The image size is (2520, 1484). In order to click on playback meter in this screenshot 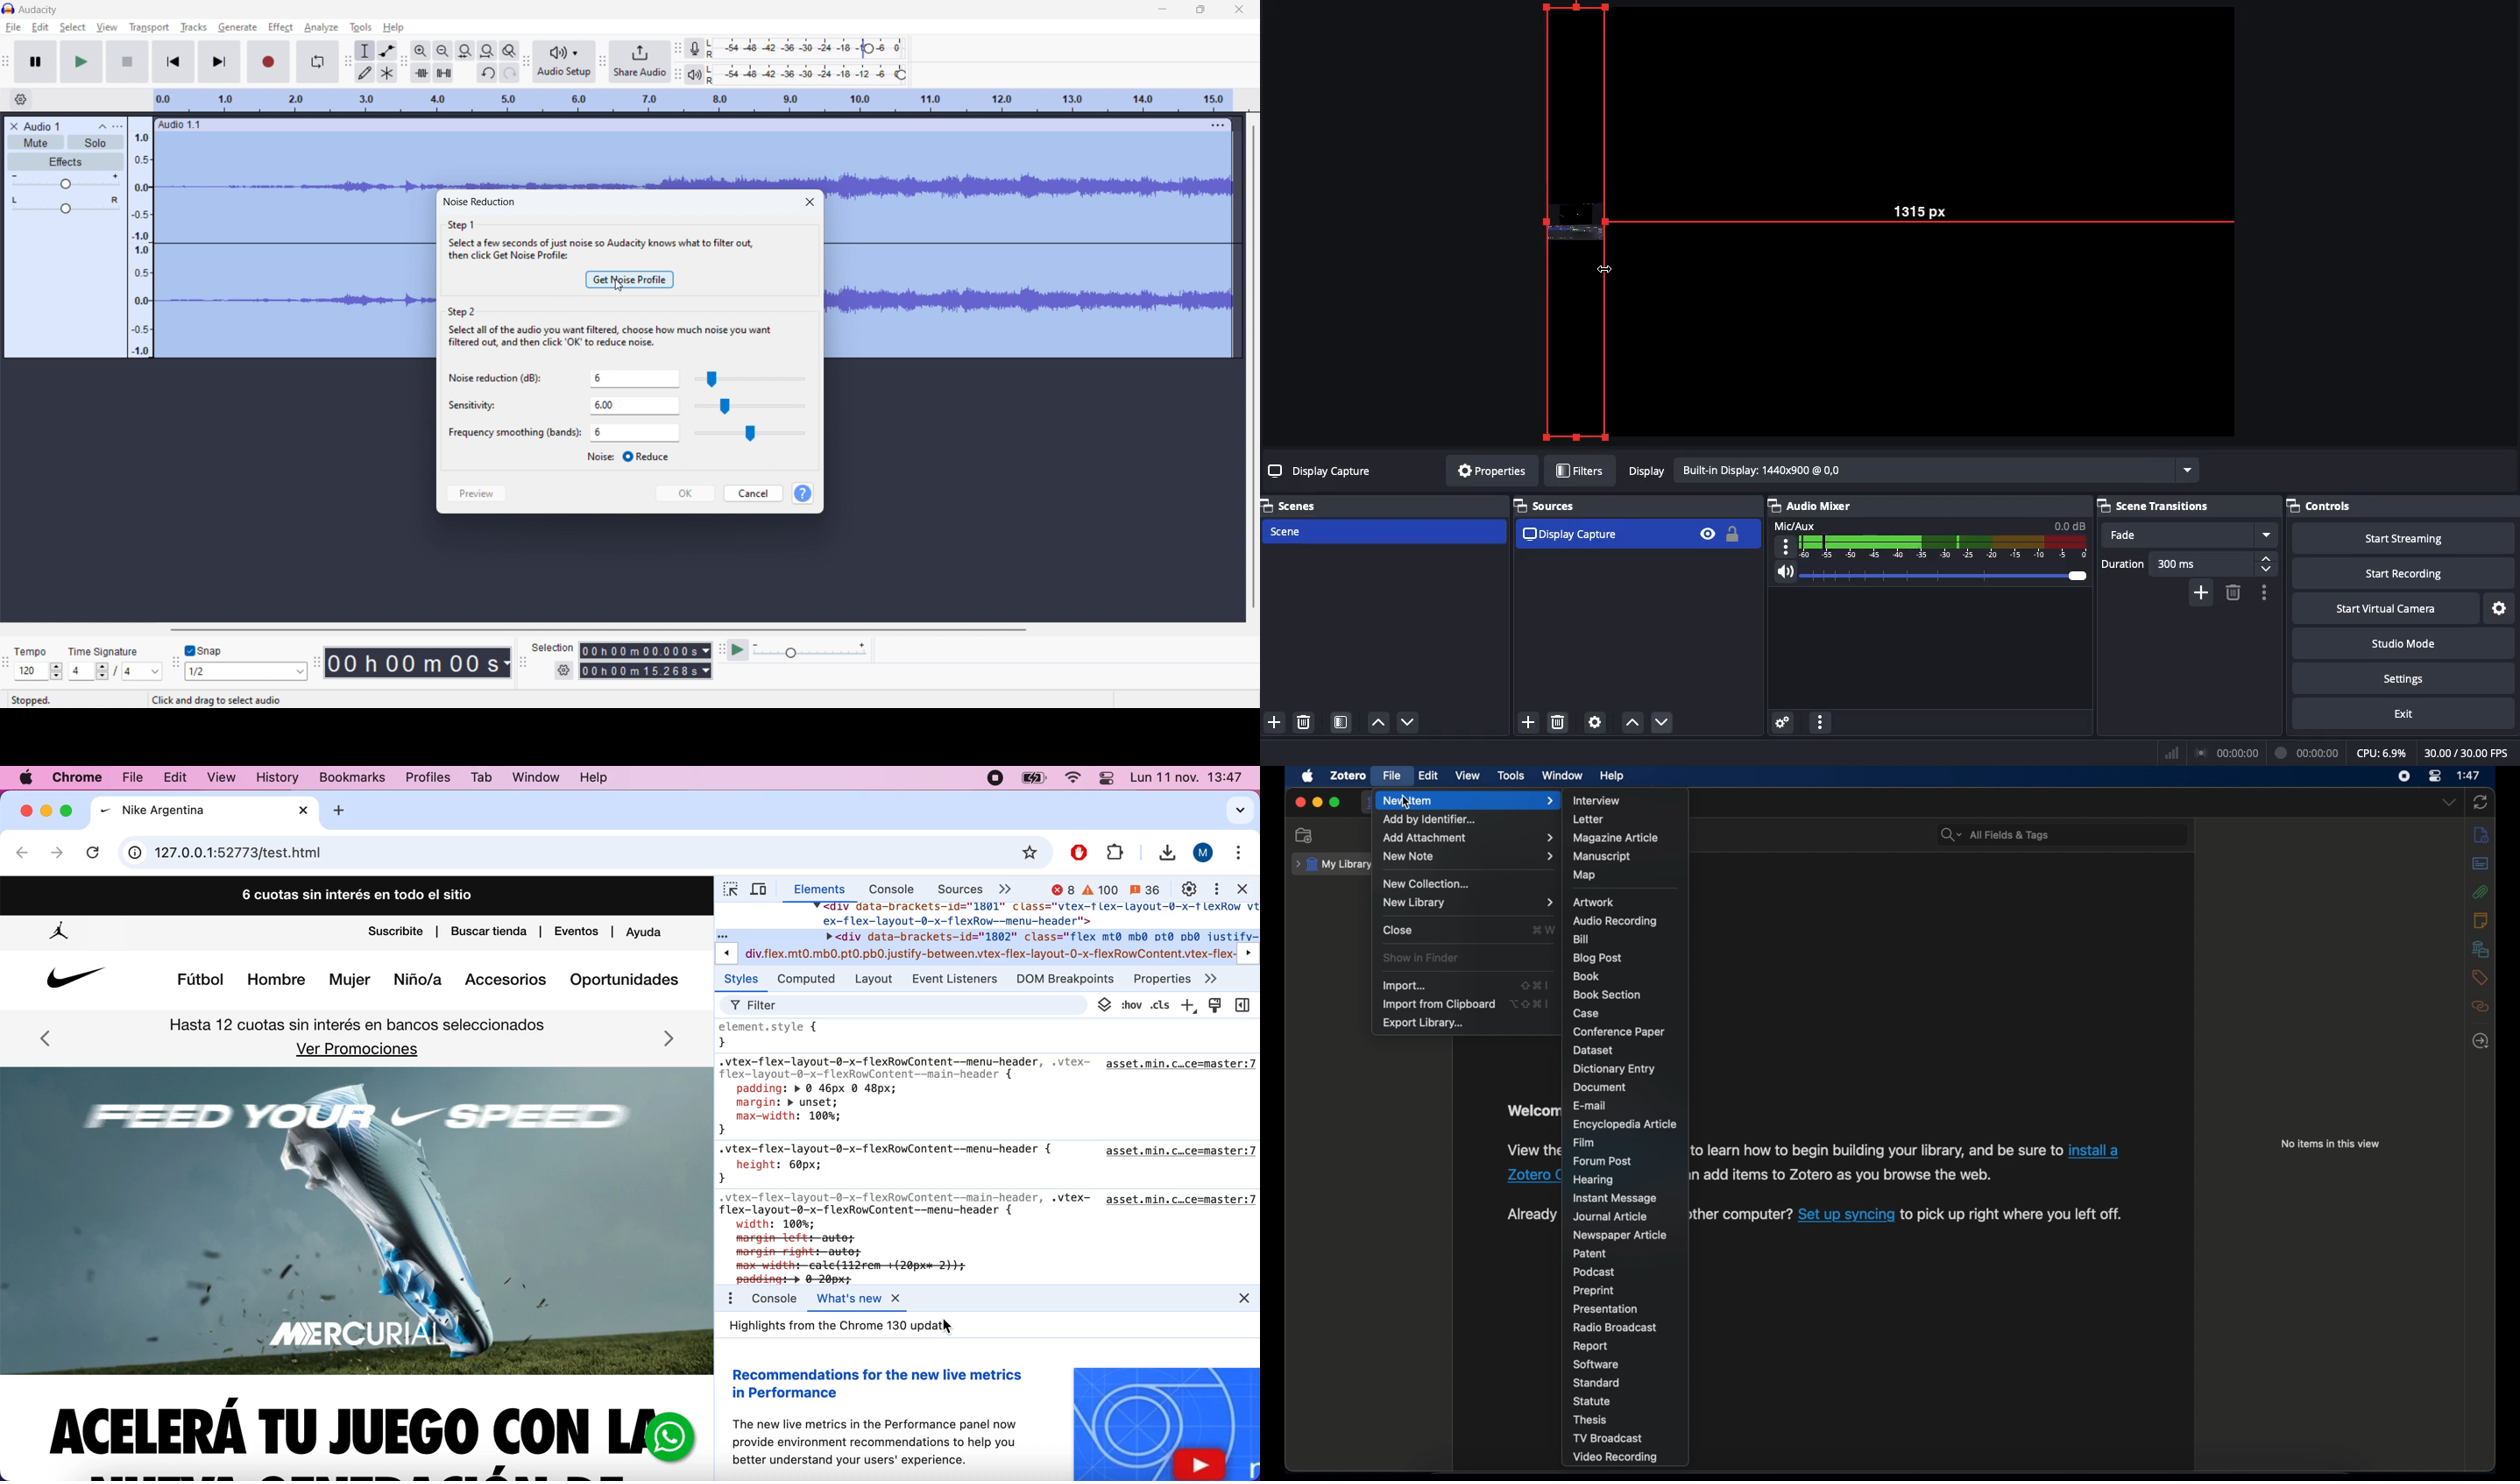, I will do `click(810, 74)`.